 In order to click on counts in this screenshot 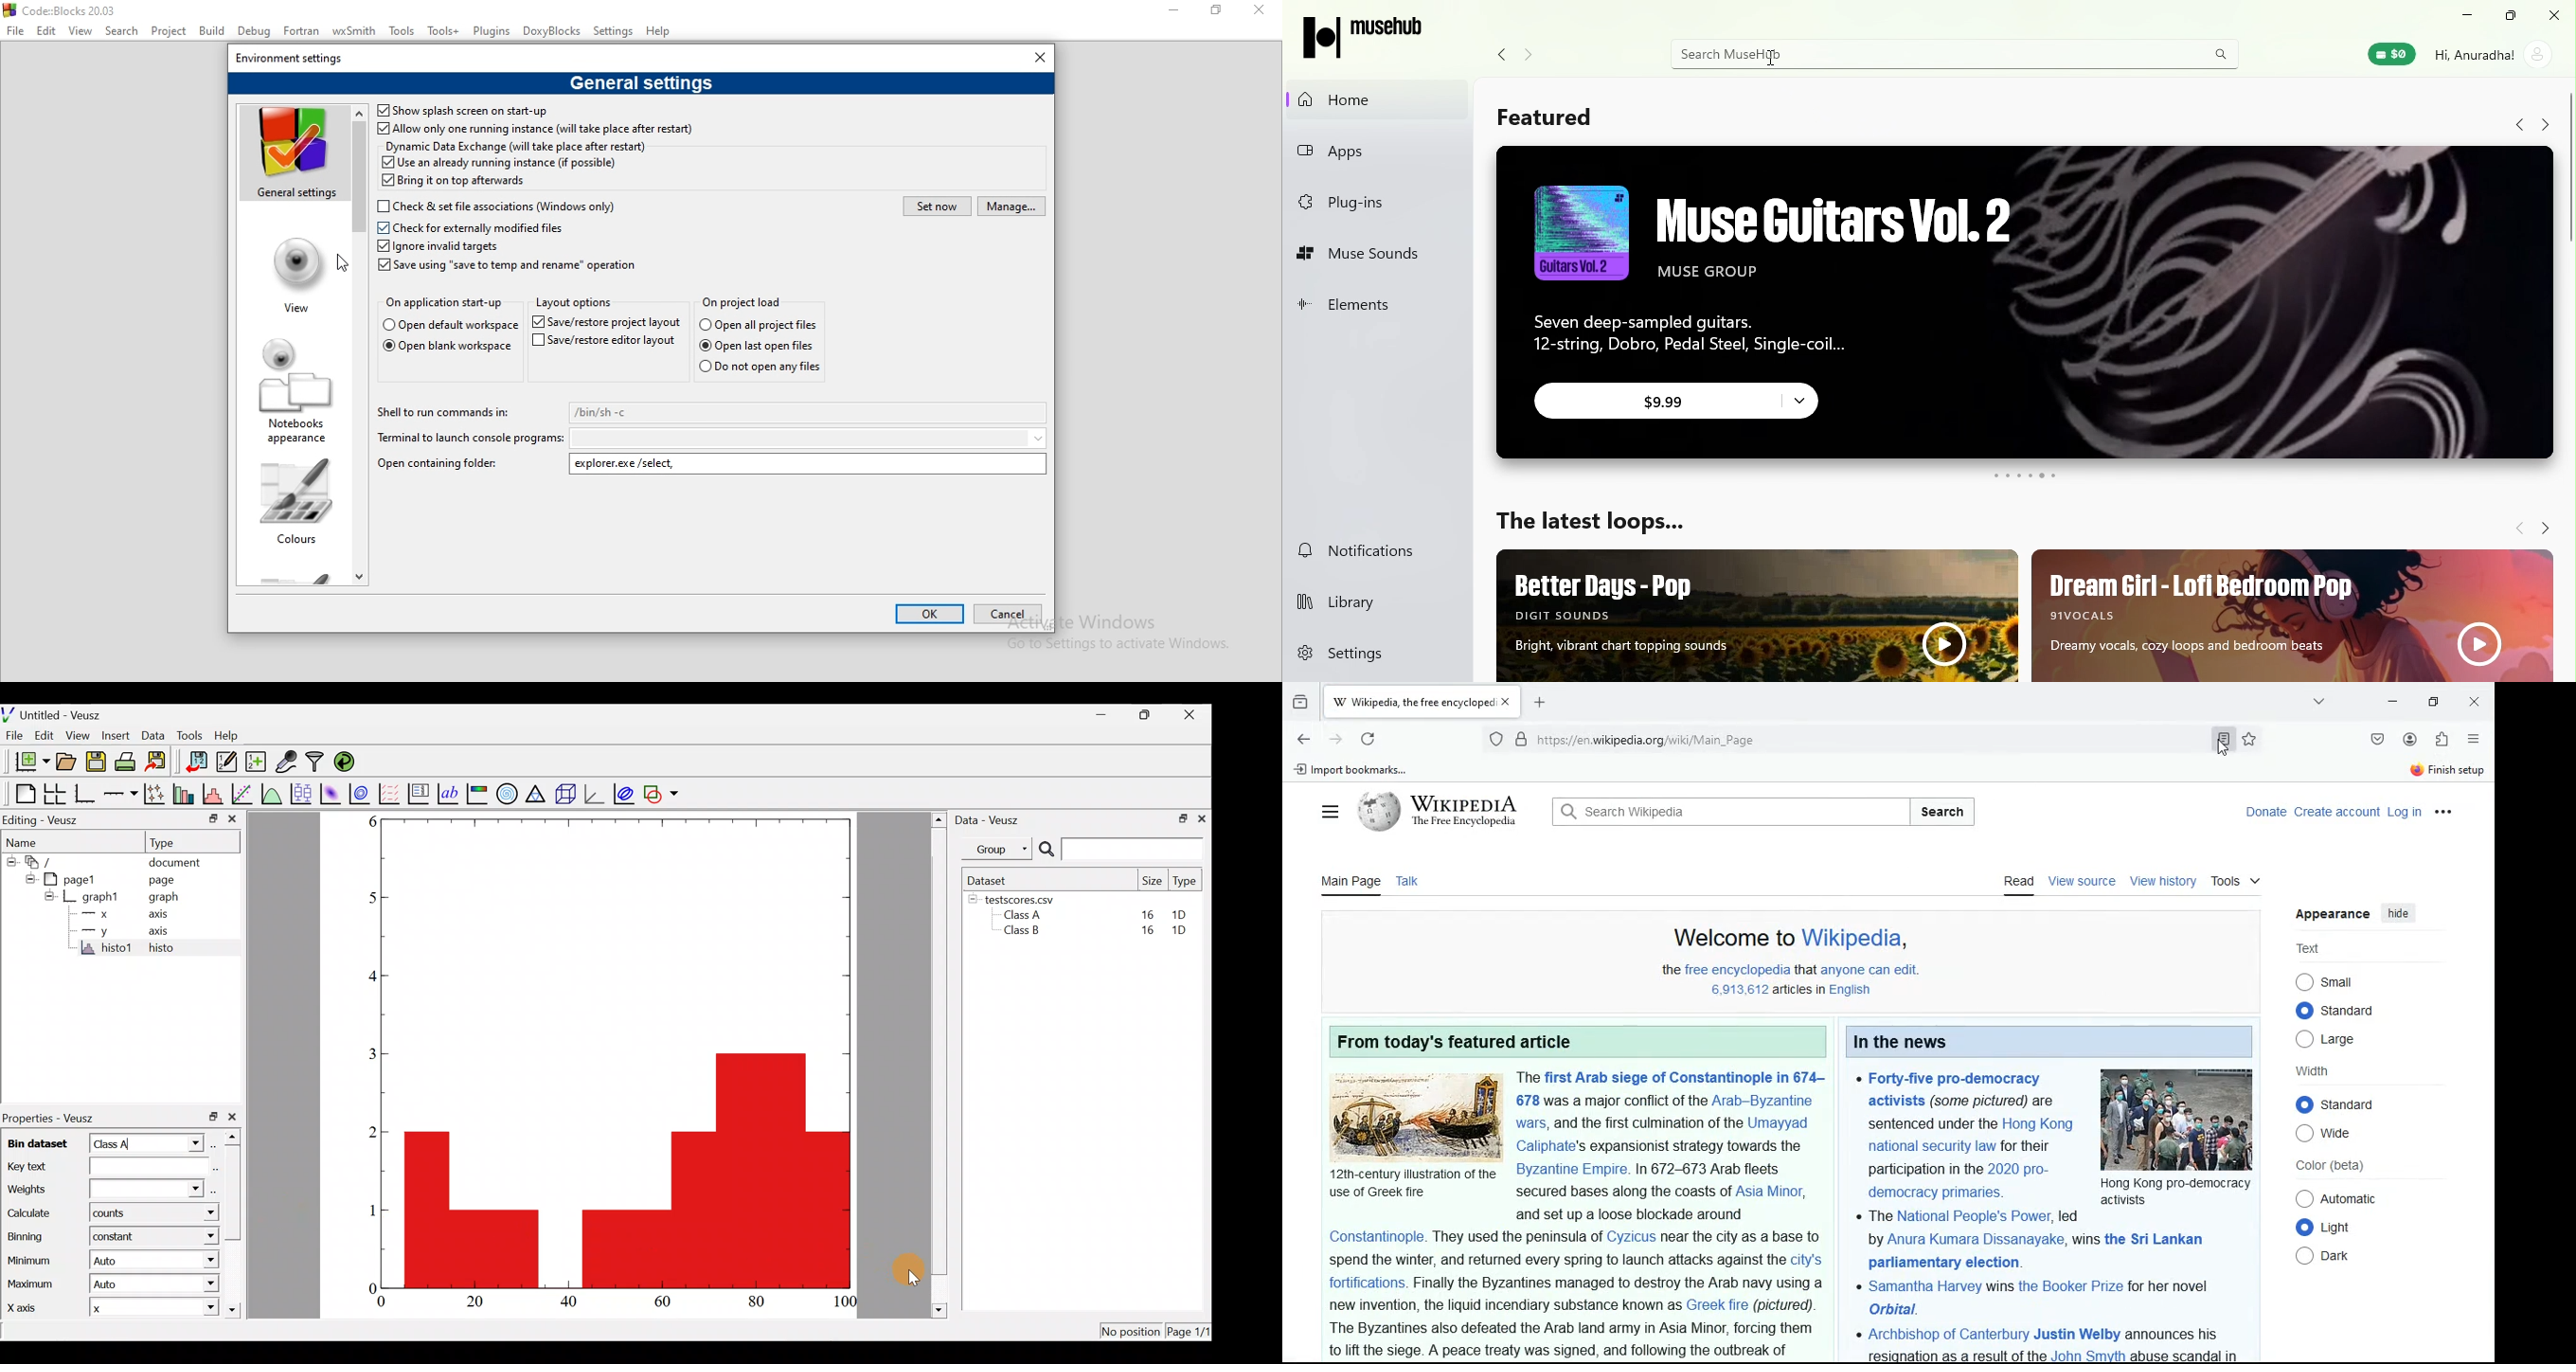, I will do `click(110, 1216)`.